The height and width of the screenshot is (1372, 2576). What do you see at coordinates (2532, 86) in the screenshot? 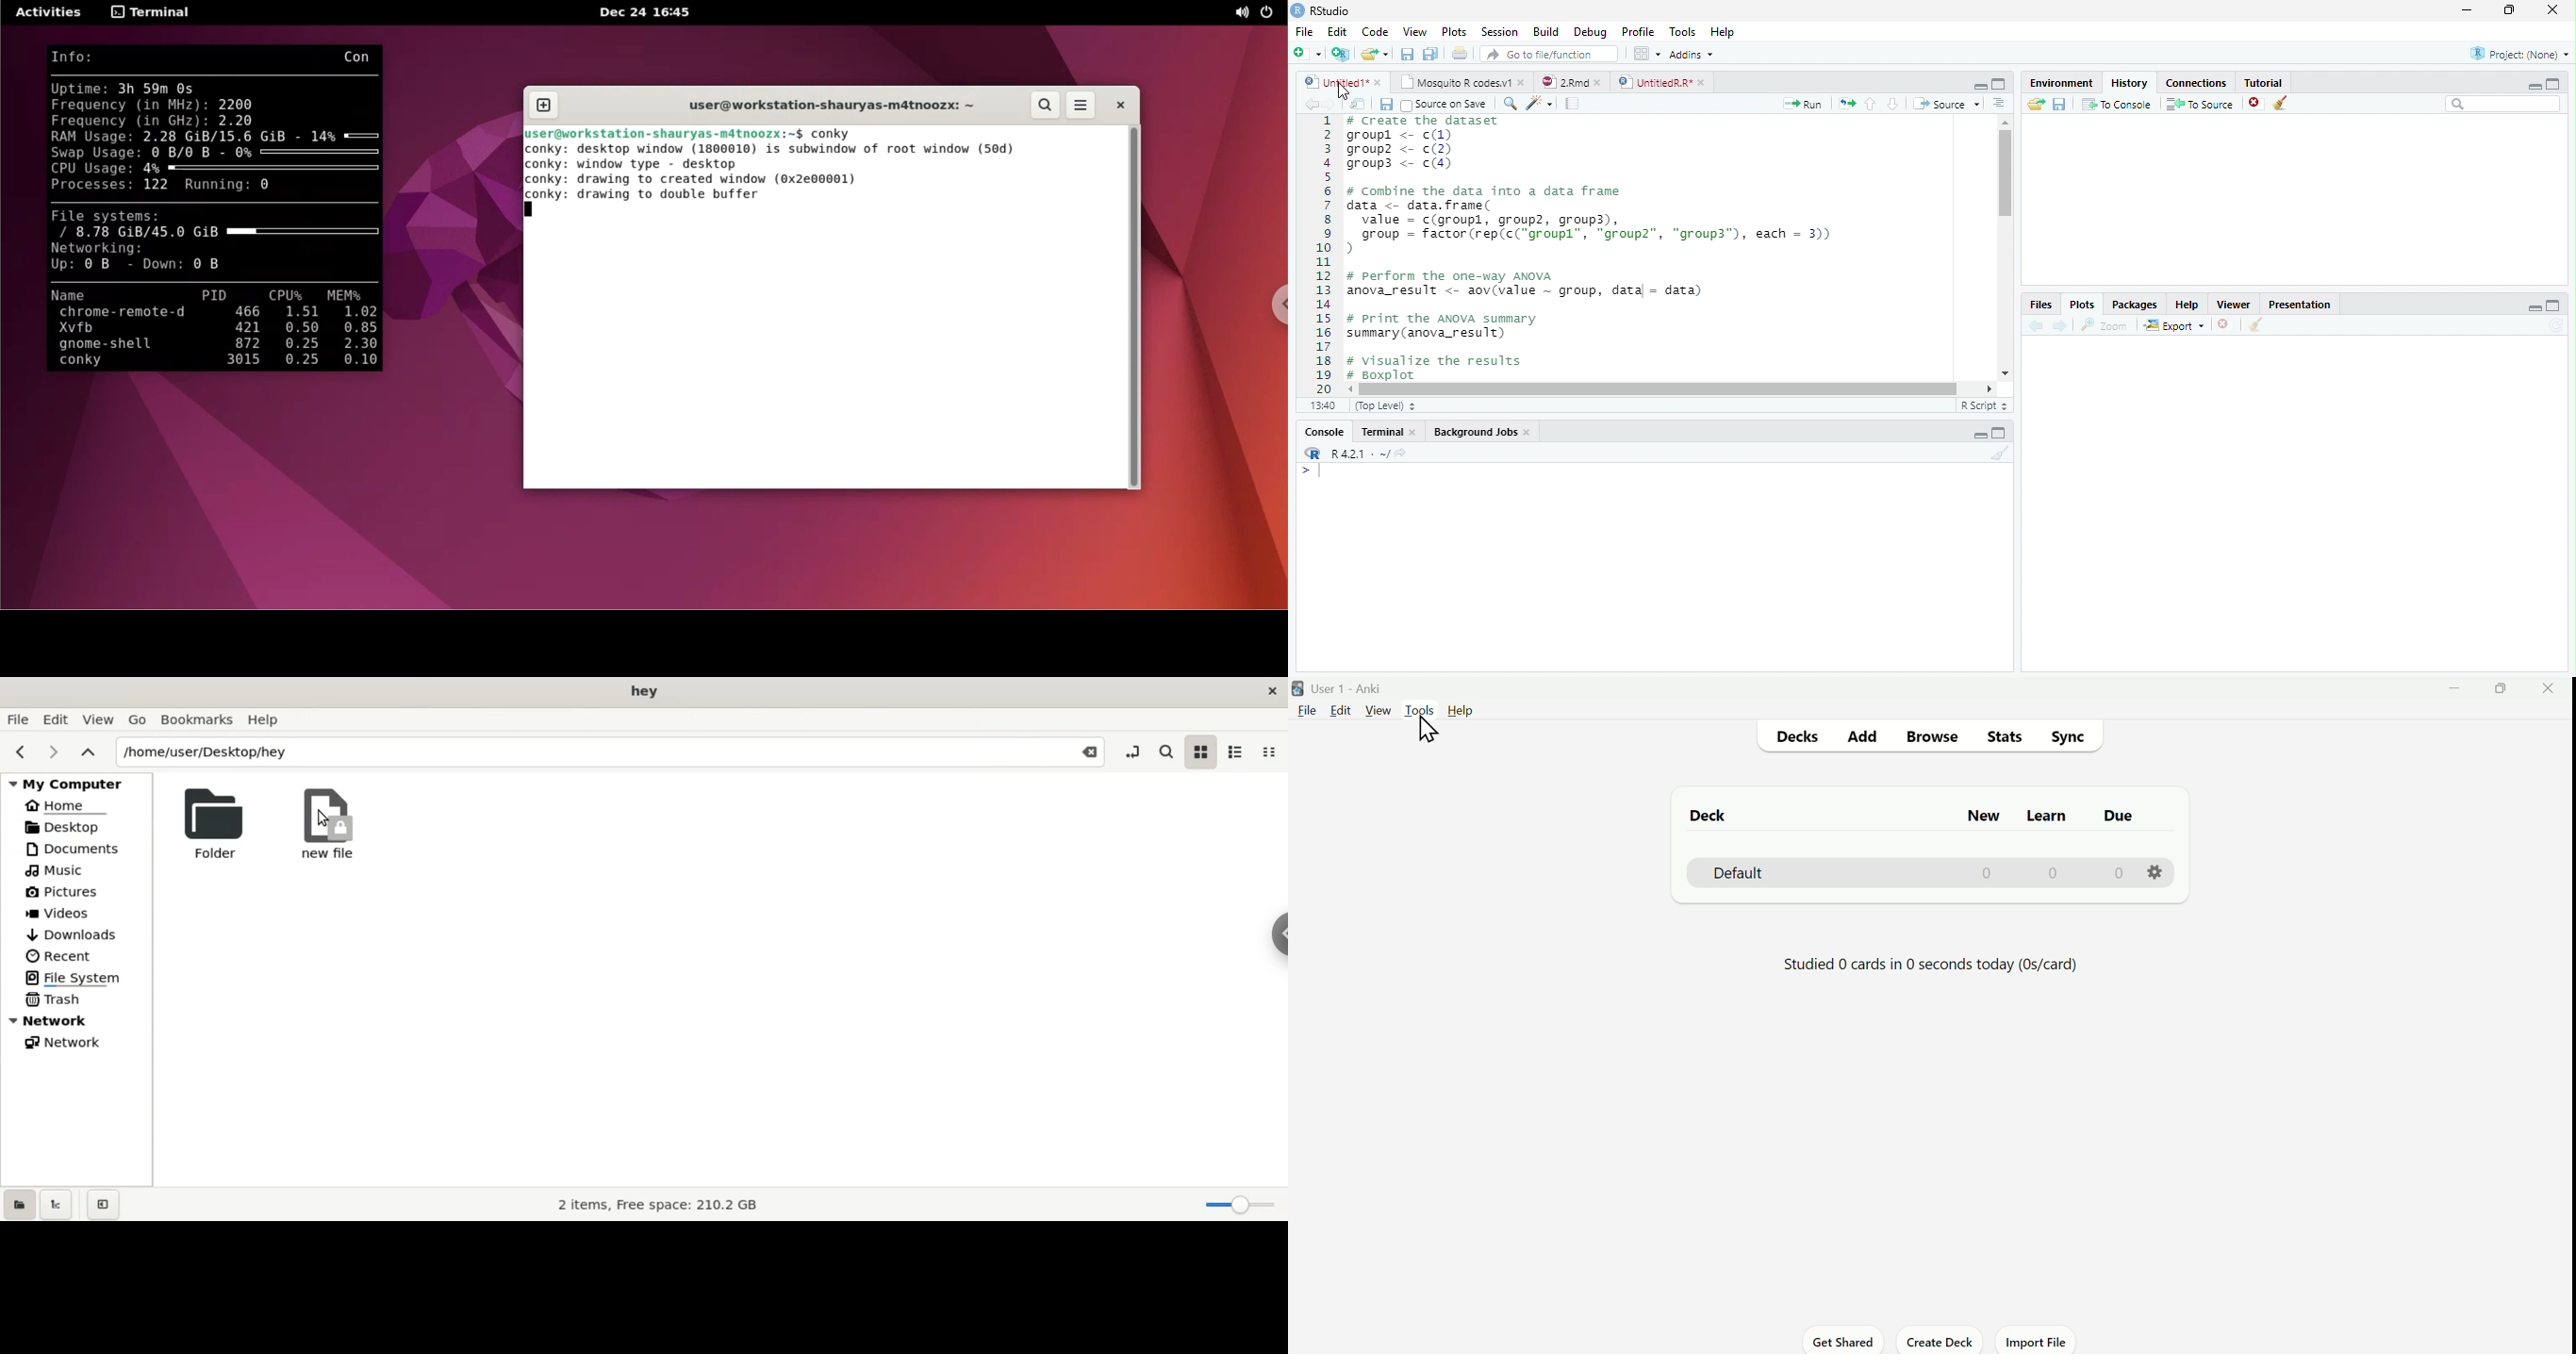
I see `Minimize` at bounding box center [2532, 86].